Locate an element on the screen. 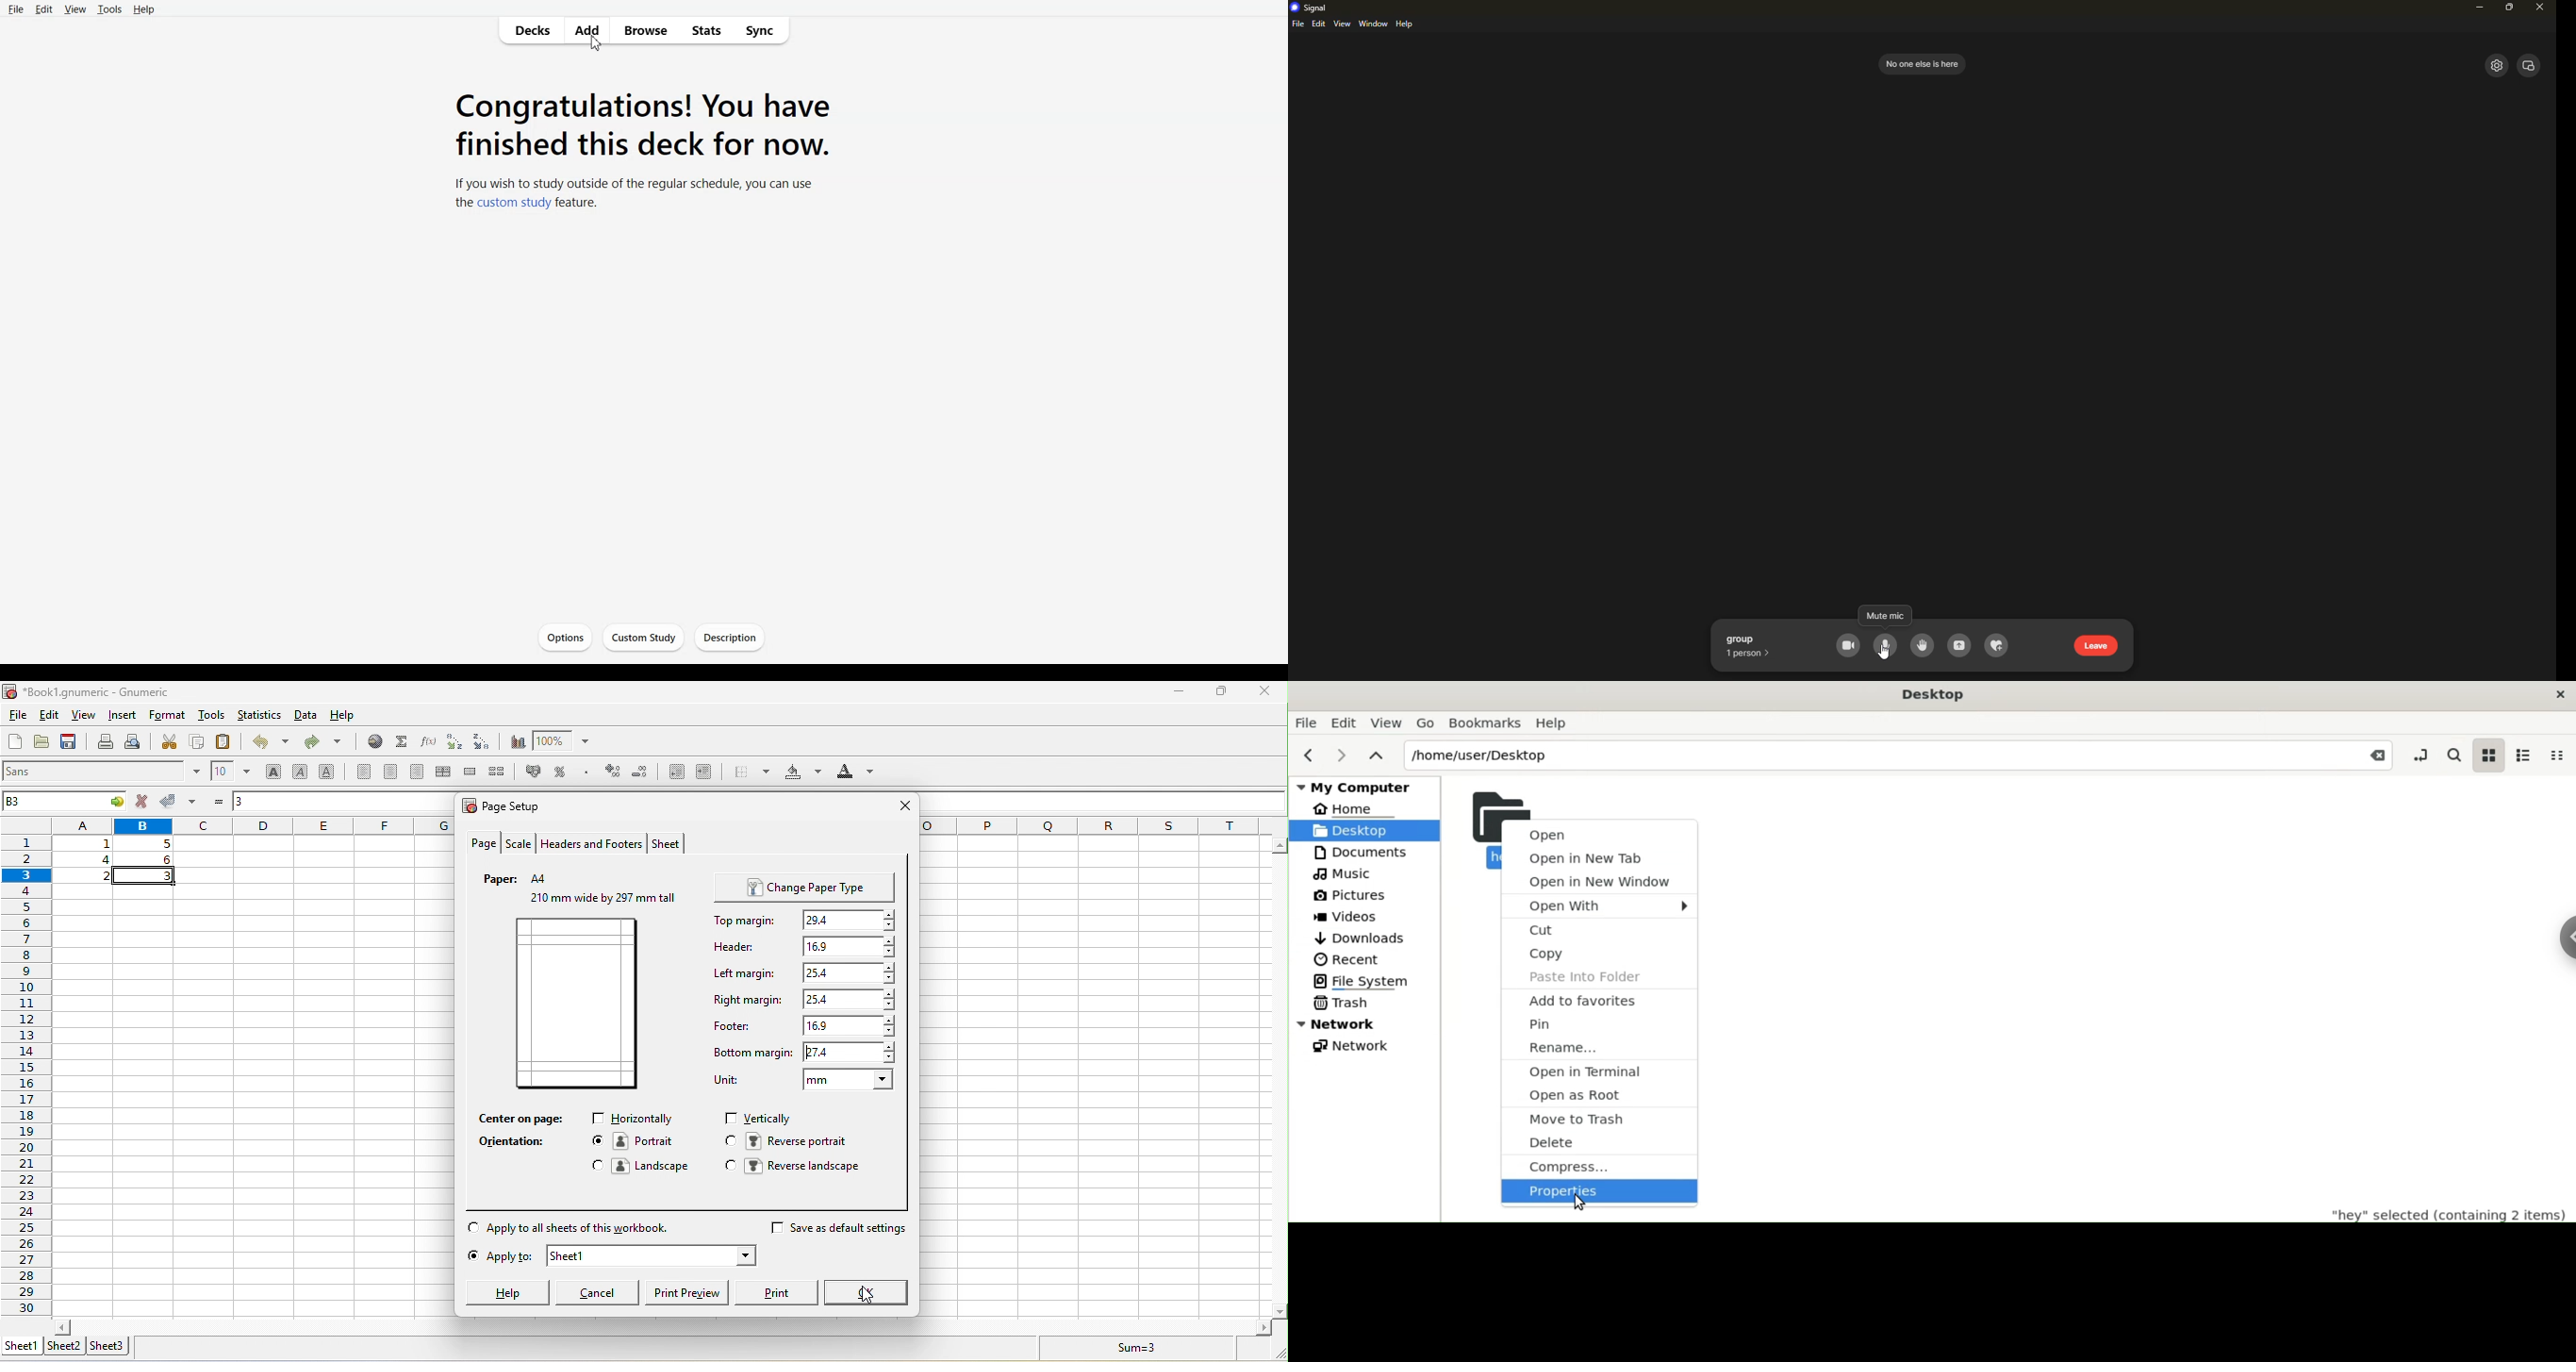  Text is located at coordinates (642, 125).